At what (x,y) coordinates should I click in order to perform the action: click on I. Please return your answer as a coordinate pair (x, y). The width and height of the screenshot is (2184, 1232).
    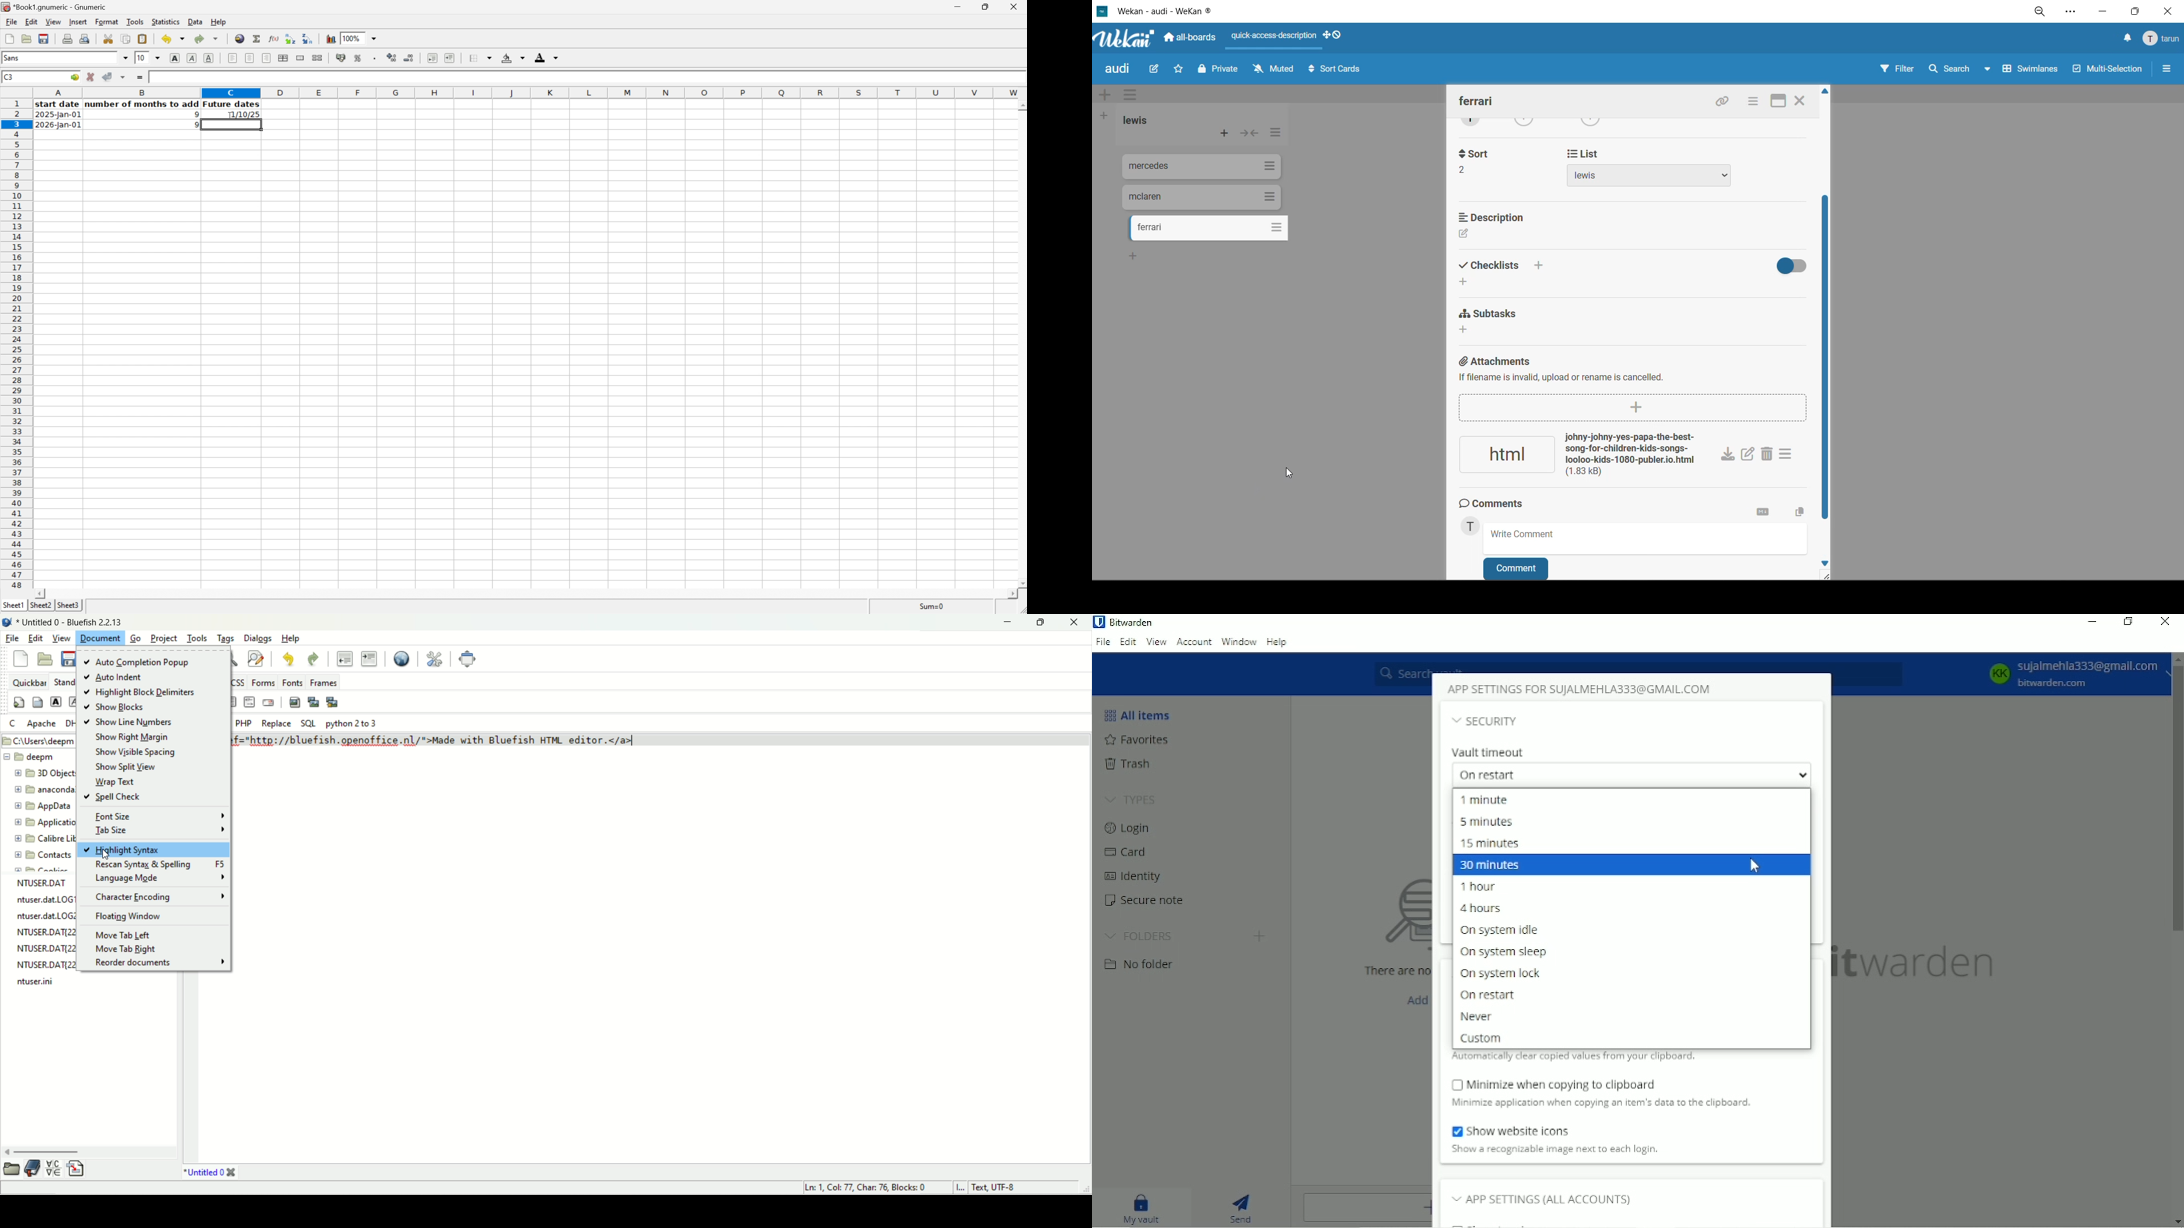
    Looking at the image, I should click on (961, 1188).